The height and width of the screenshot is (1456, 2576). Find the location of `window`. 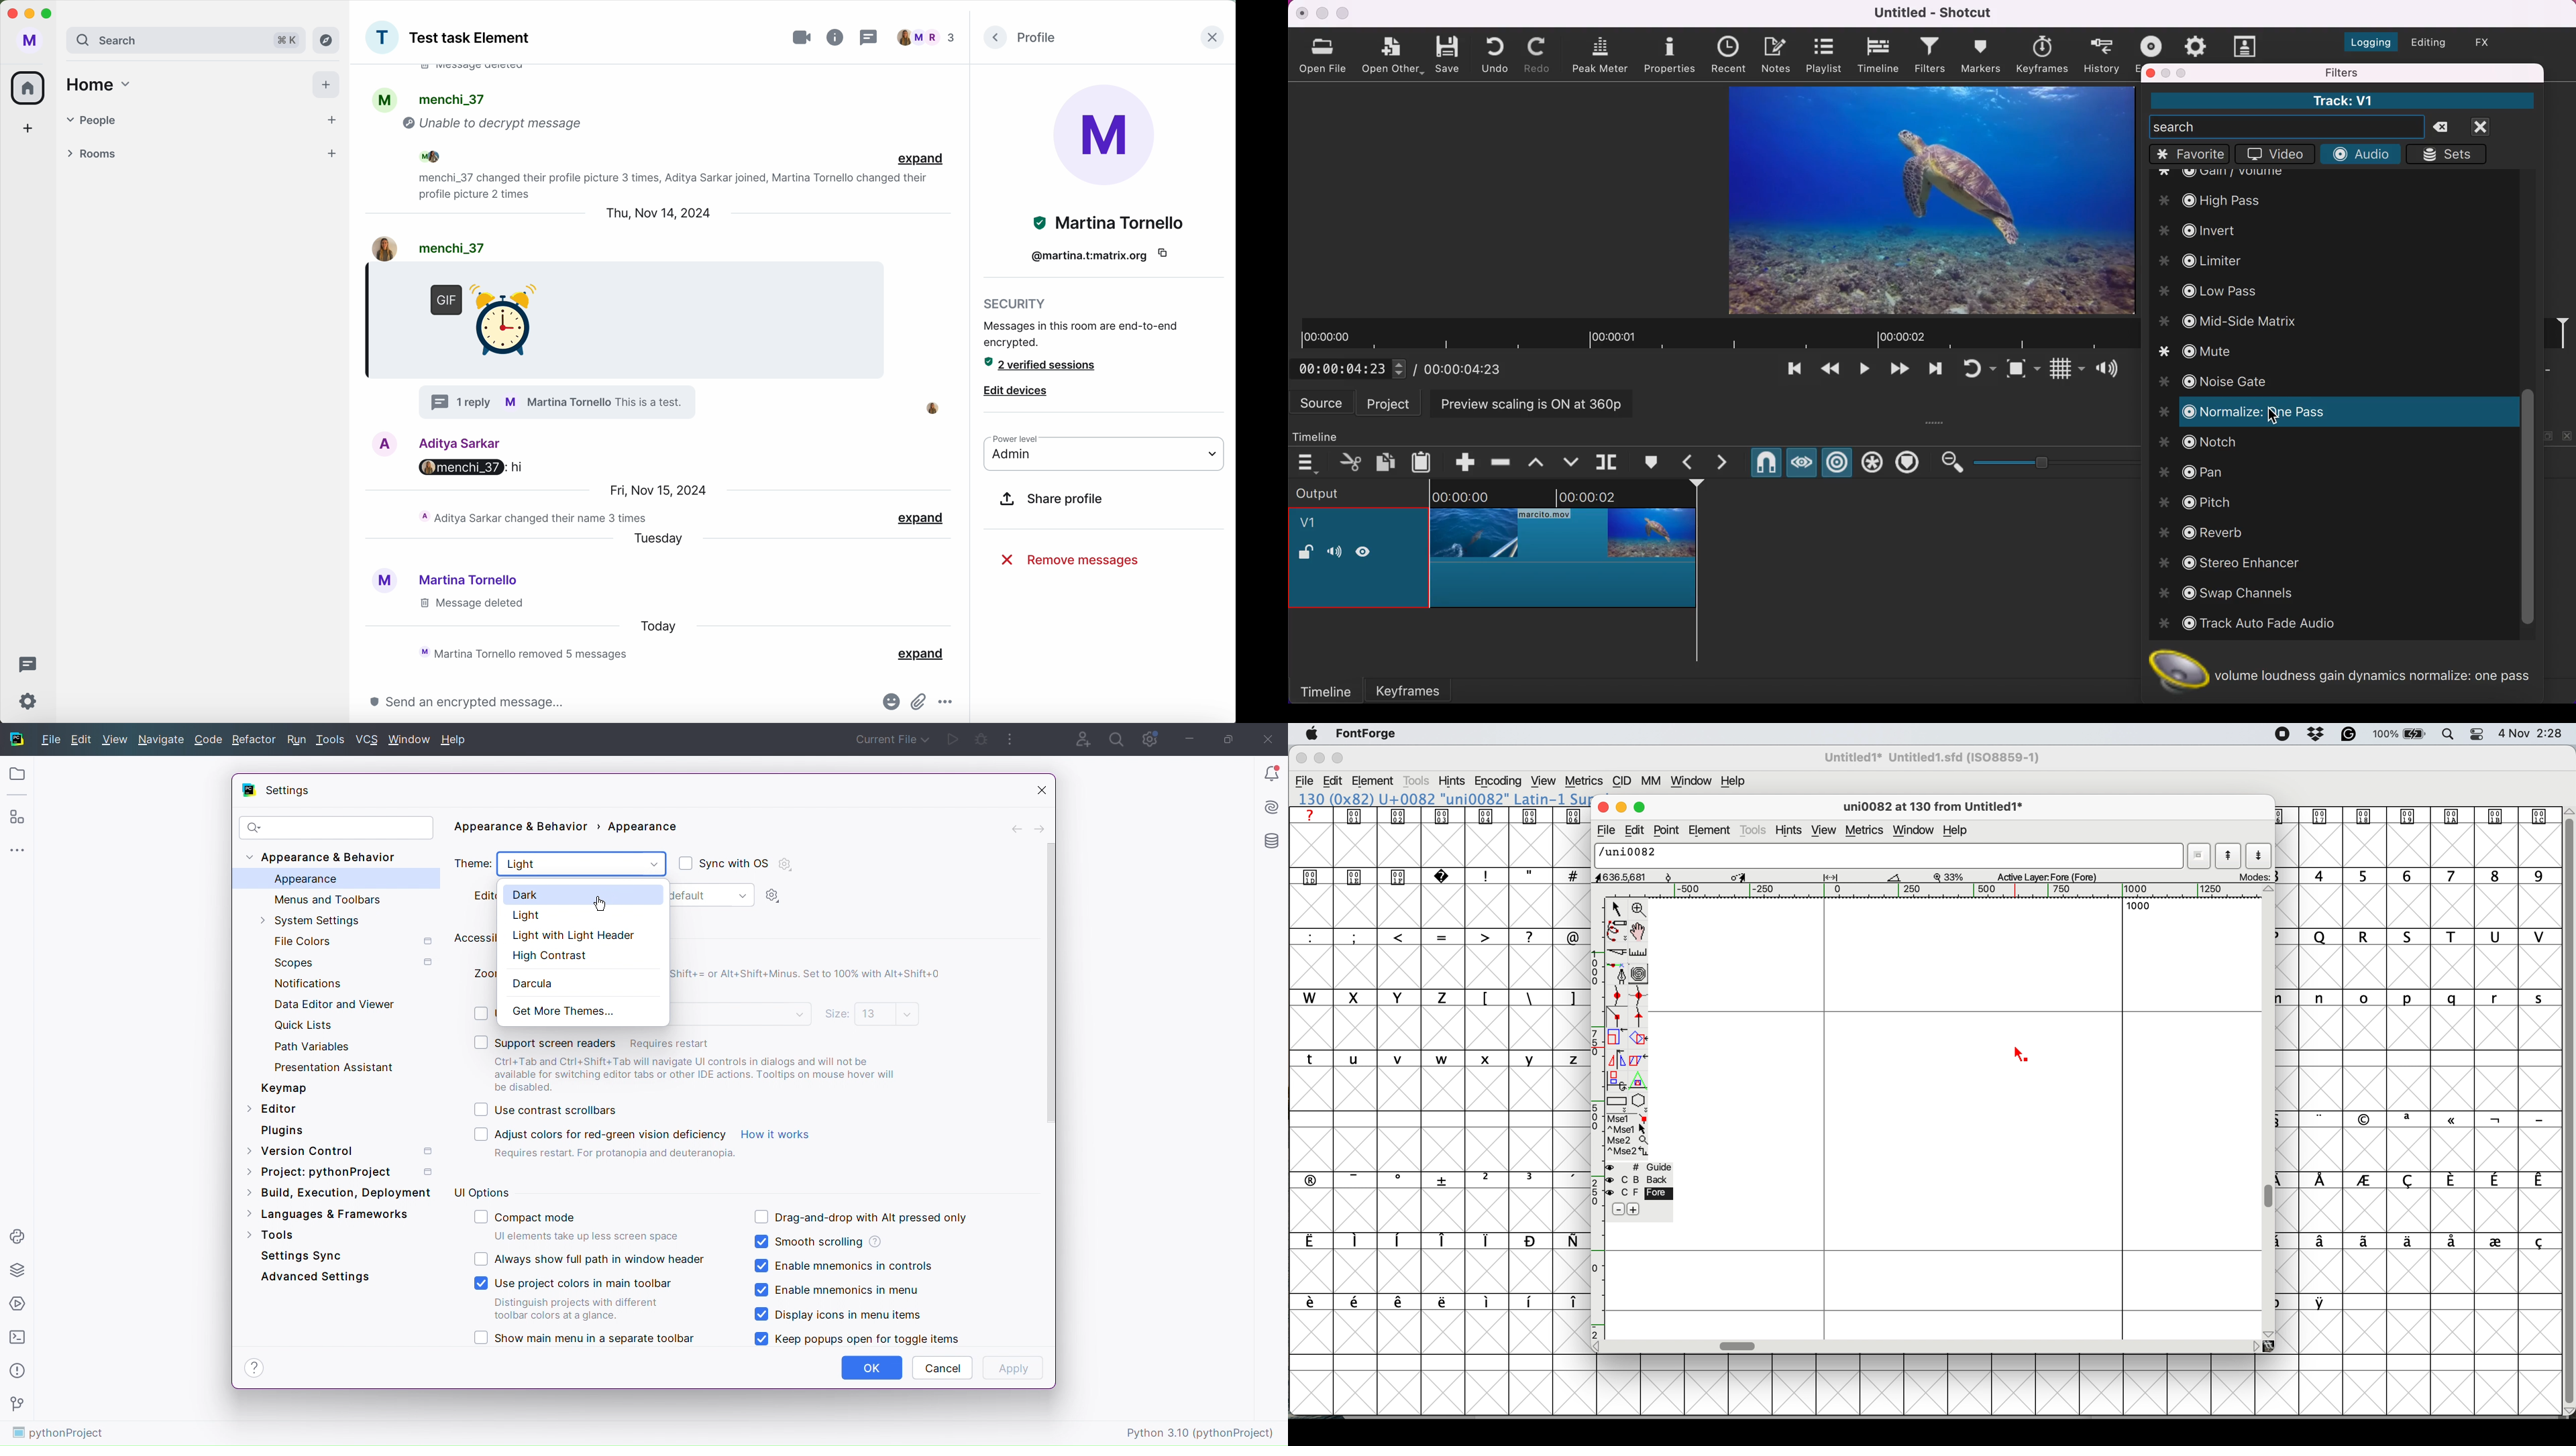

window is located at coordinates (1916, 830).